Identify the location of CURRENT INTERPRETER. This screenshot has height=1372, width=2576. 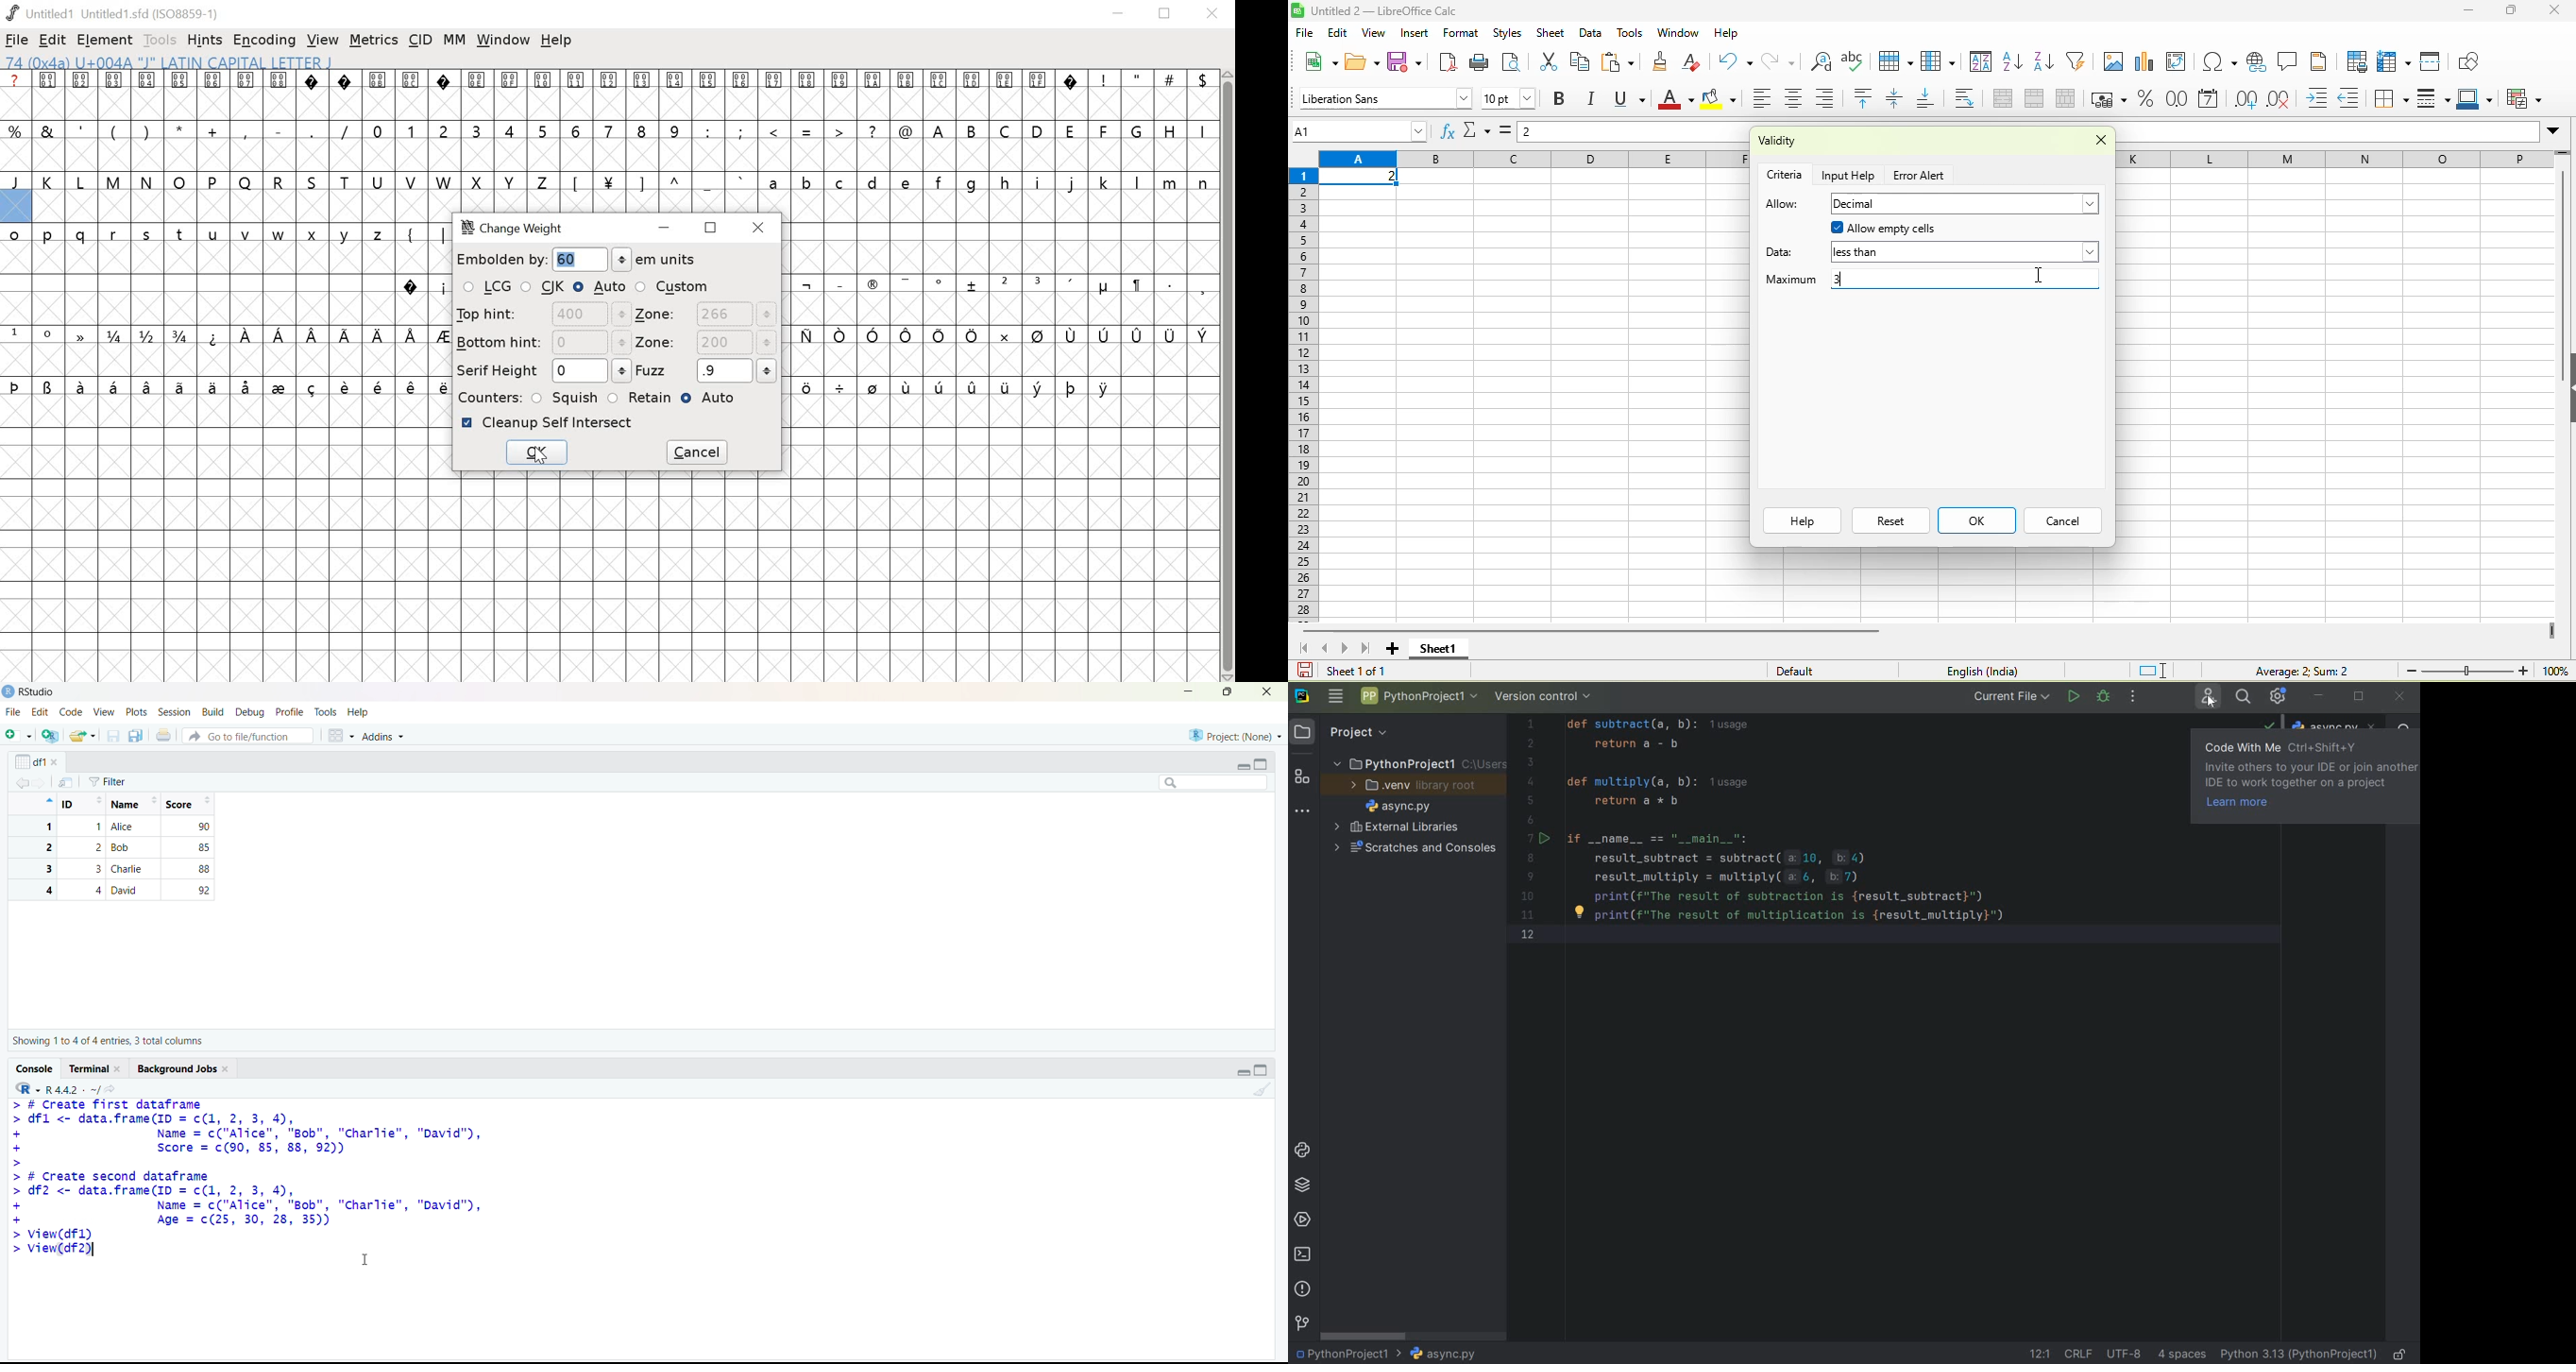
(2299, 1354).